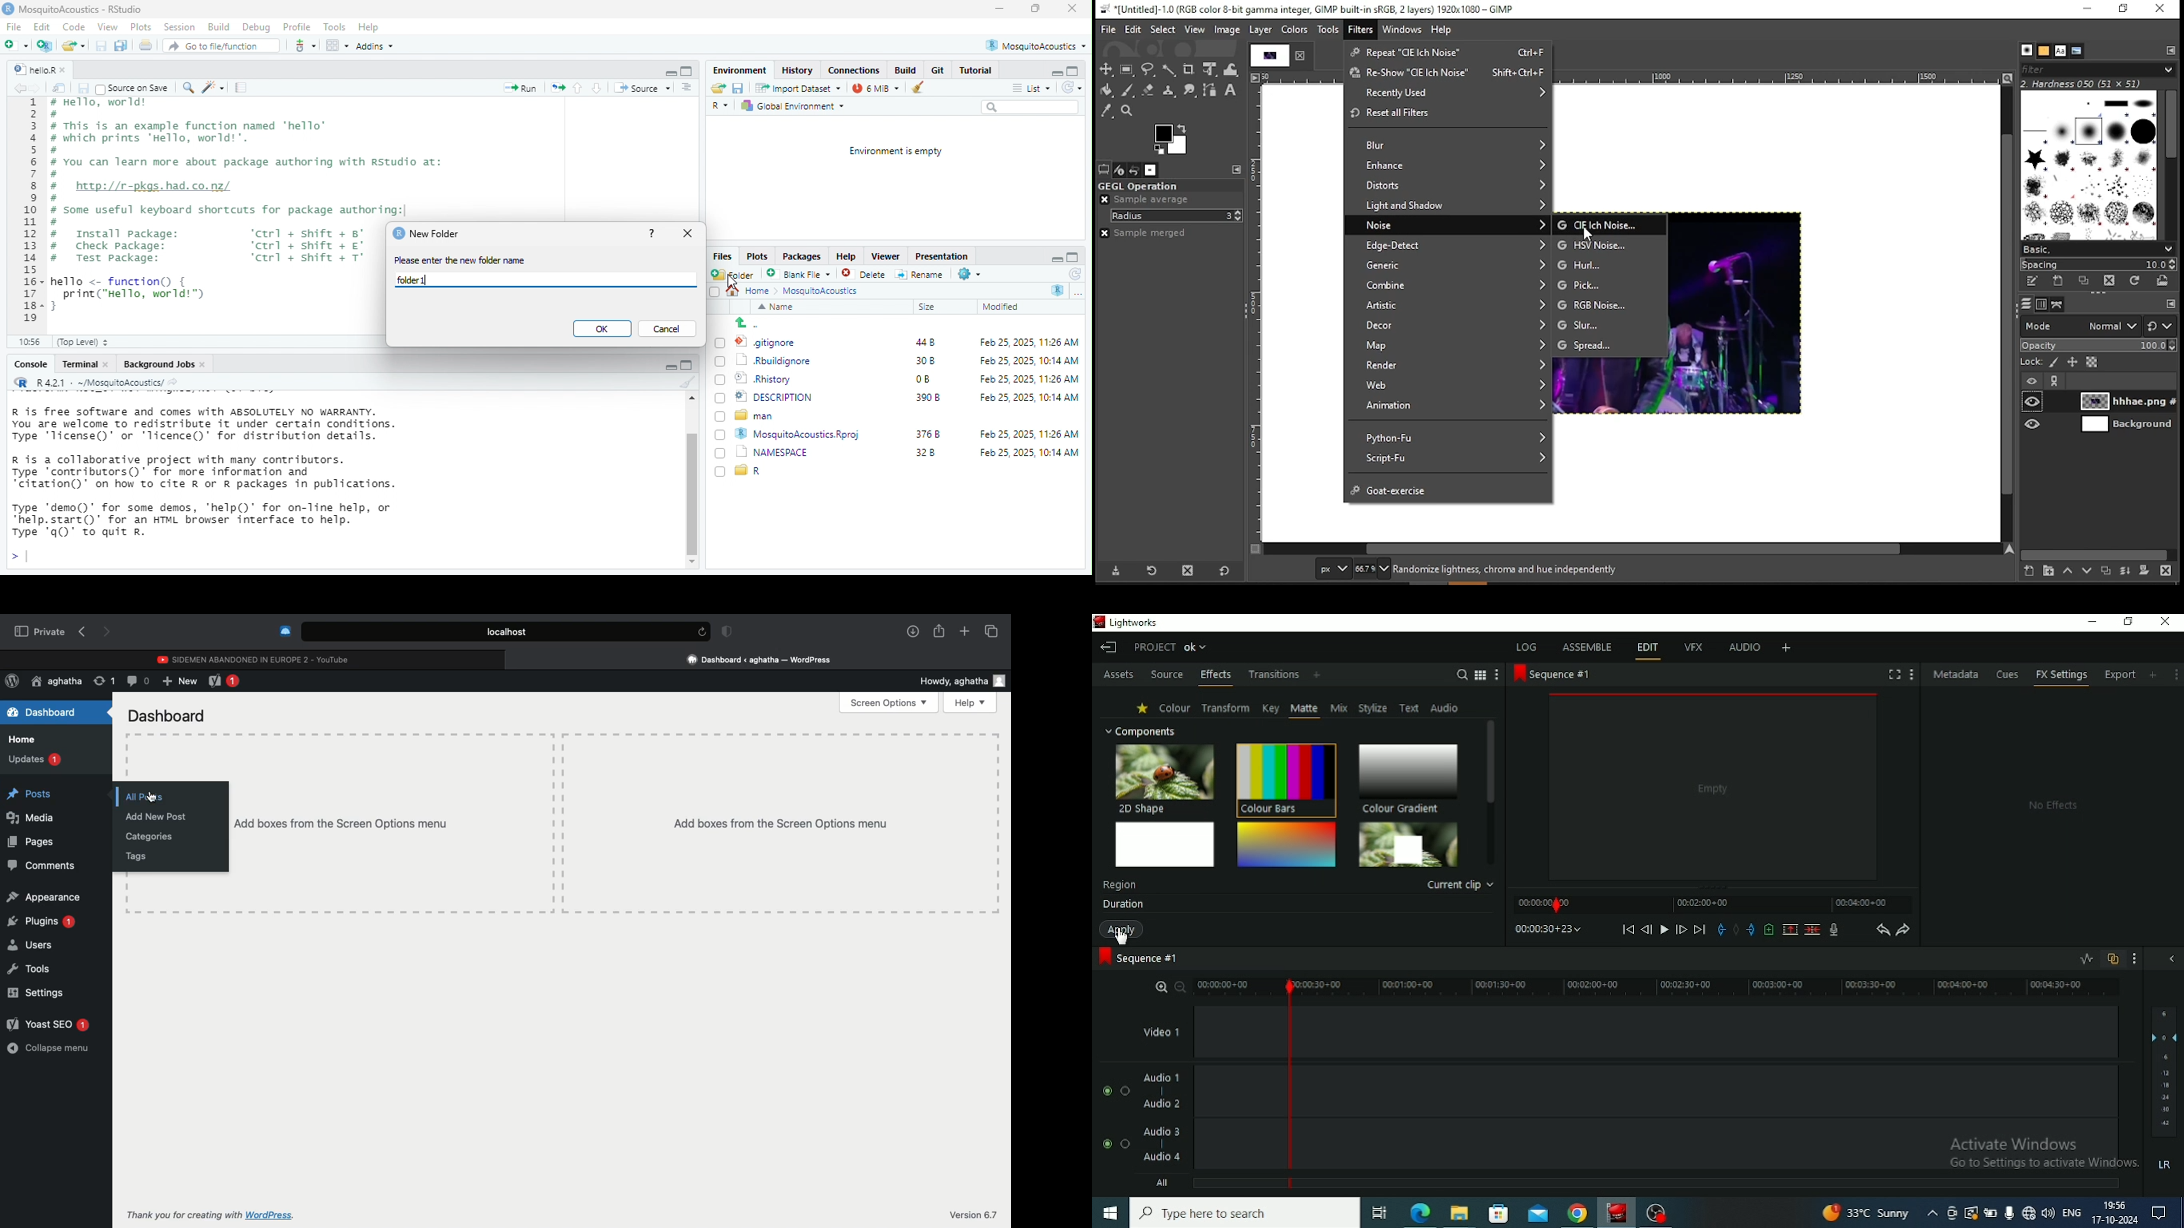 The height and width of the screenshot is (1232, 2184). Describe the element at coordinates (688, 234) in the screenshot. I see `close` at that location.